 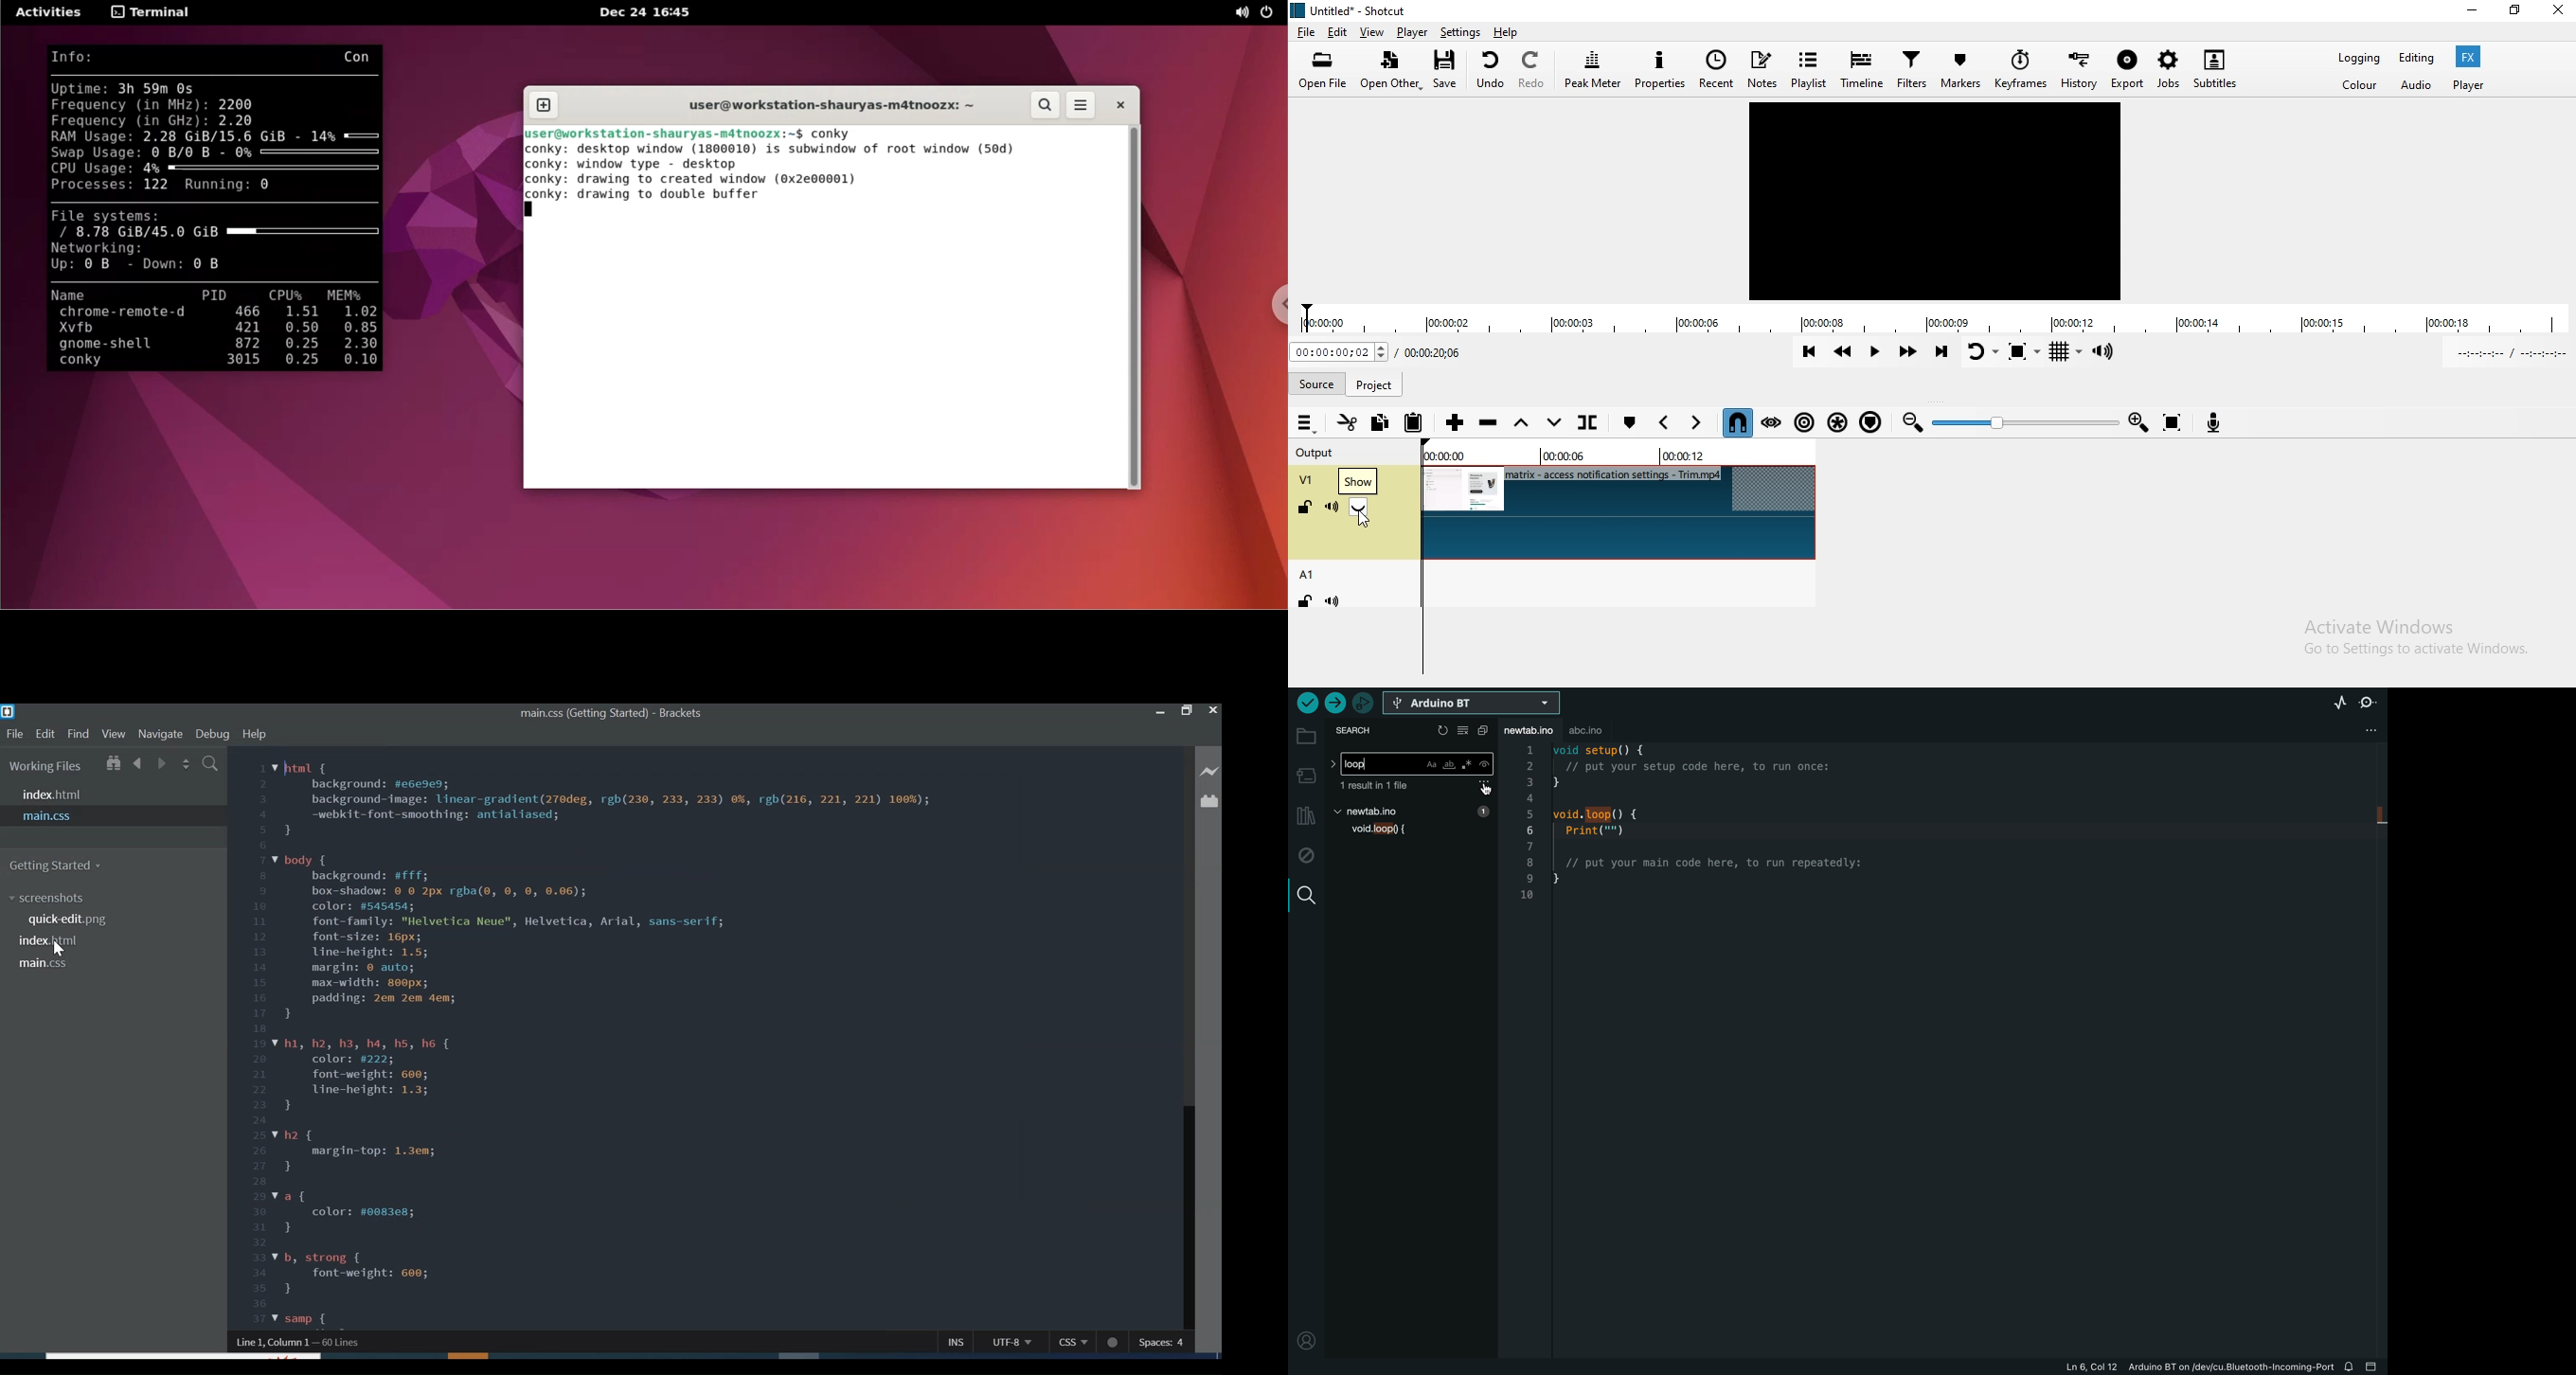 What do you see at coordinates (1663, 70) in the screenshot?
I see `Properties` at bounding box center [1663, 70].